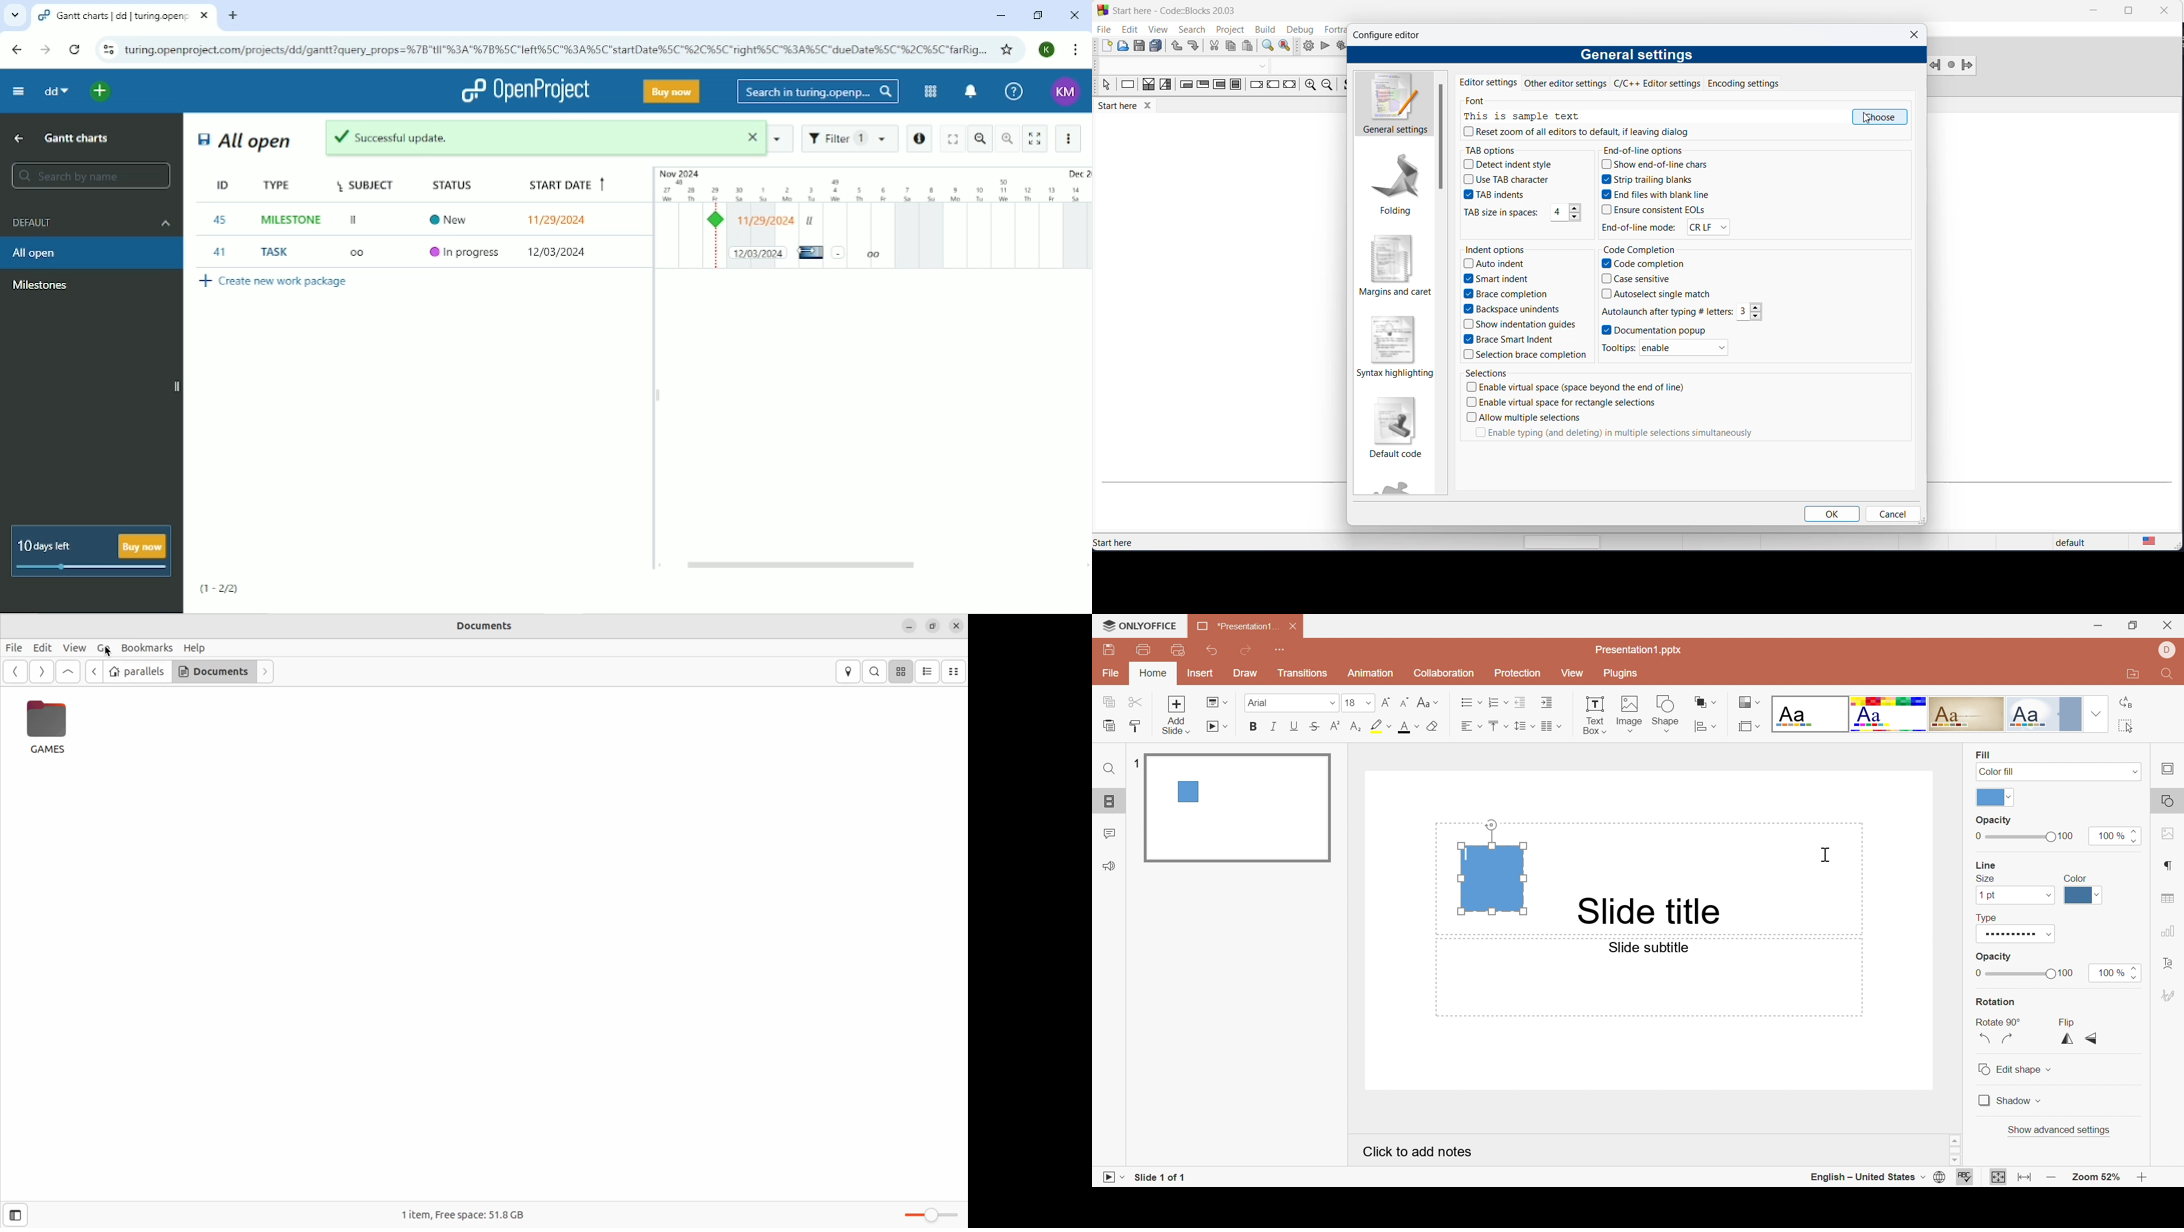 This screenshot has height=1232, width=2184. I want to click on Increase Indent, so click(1545, 702).